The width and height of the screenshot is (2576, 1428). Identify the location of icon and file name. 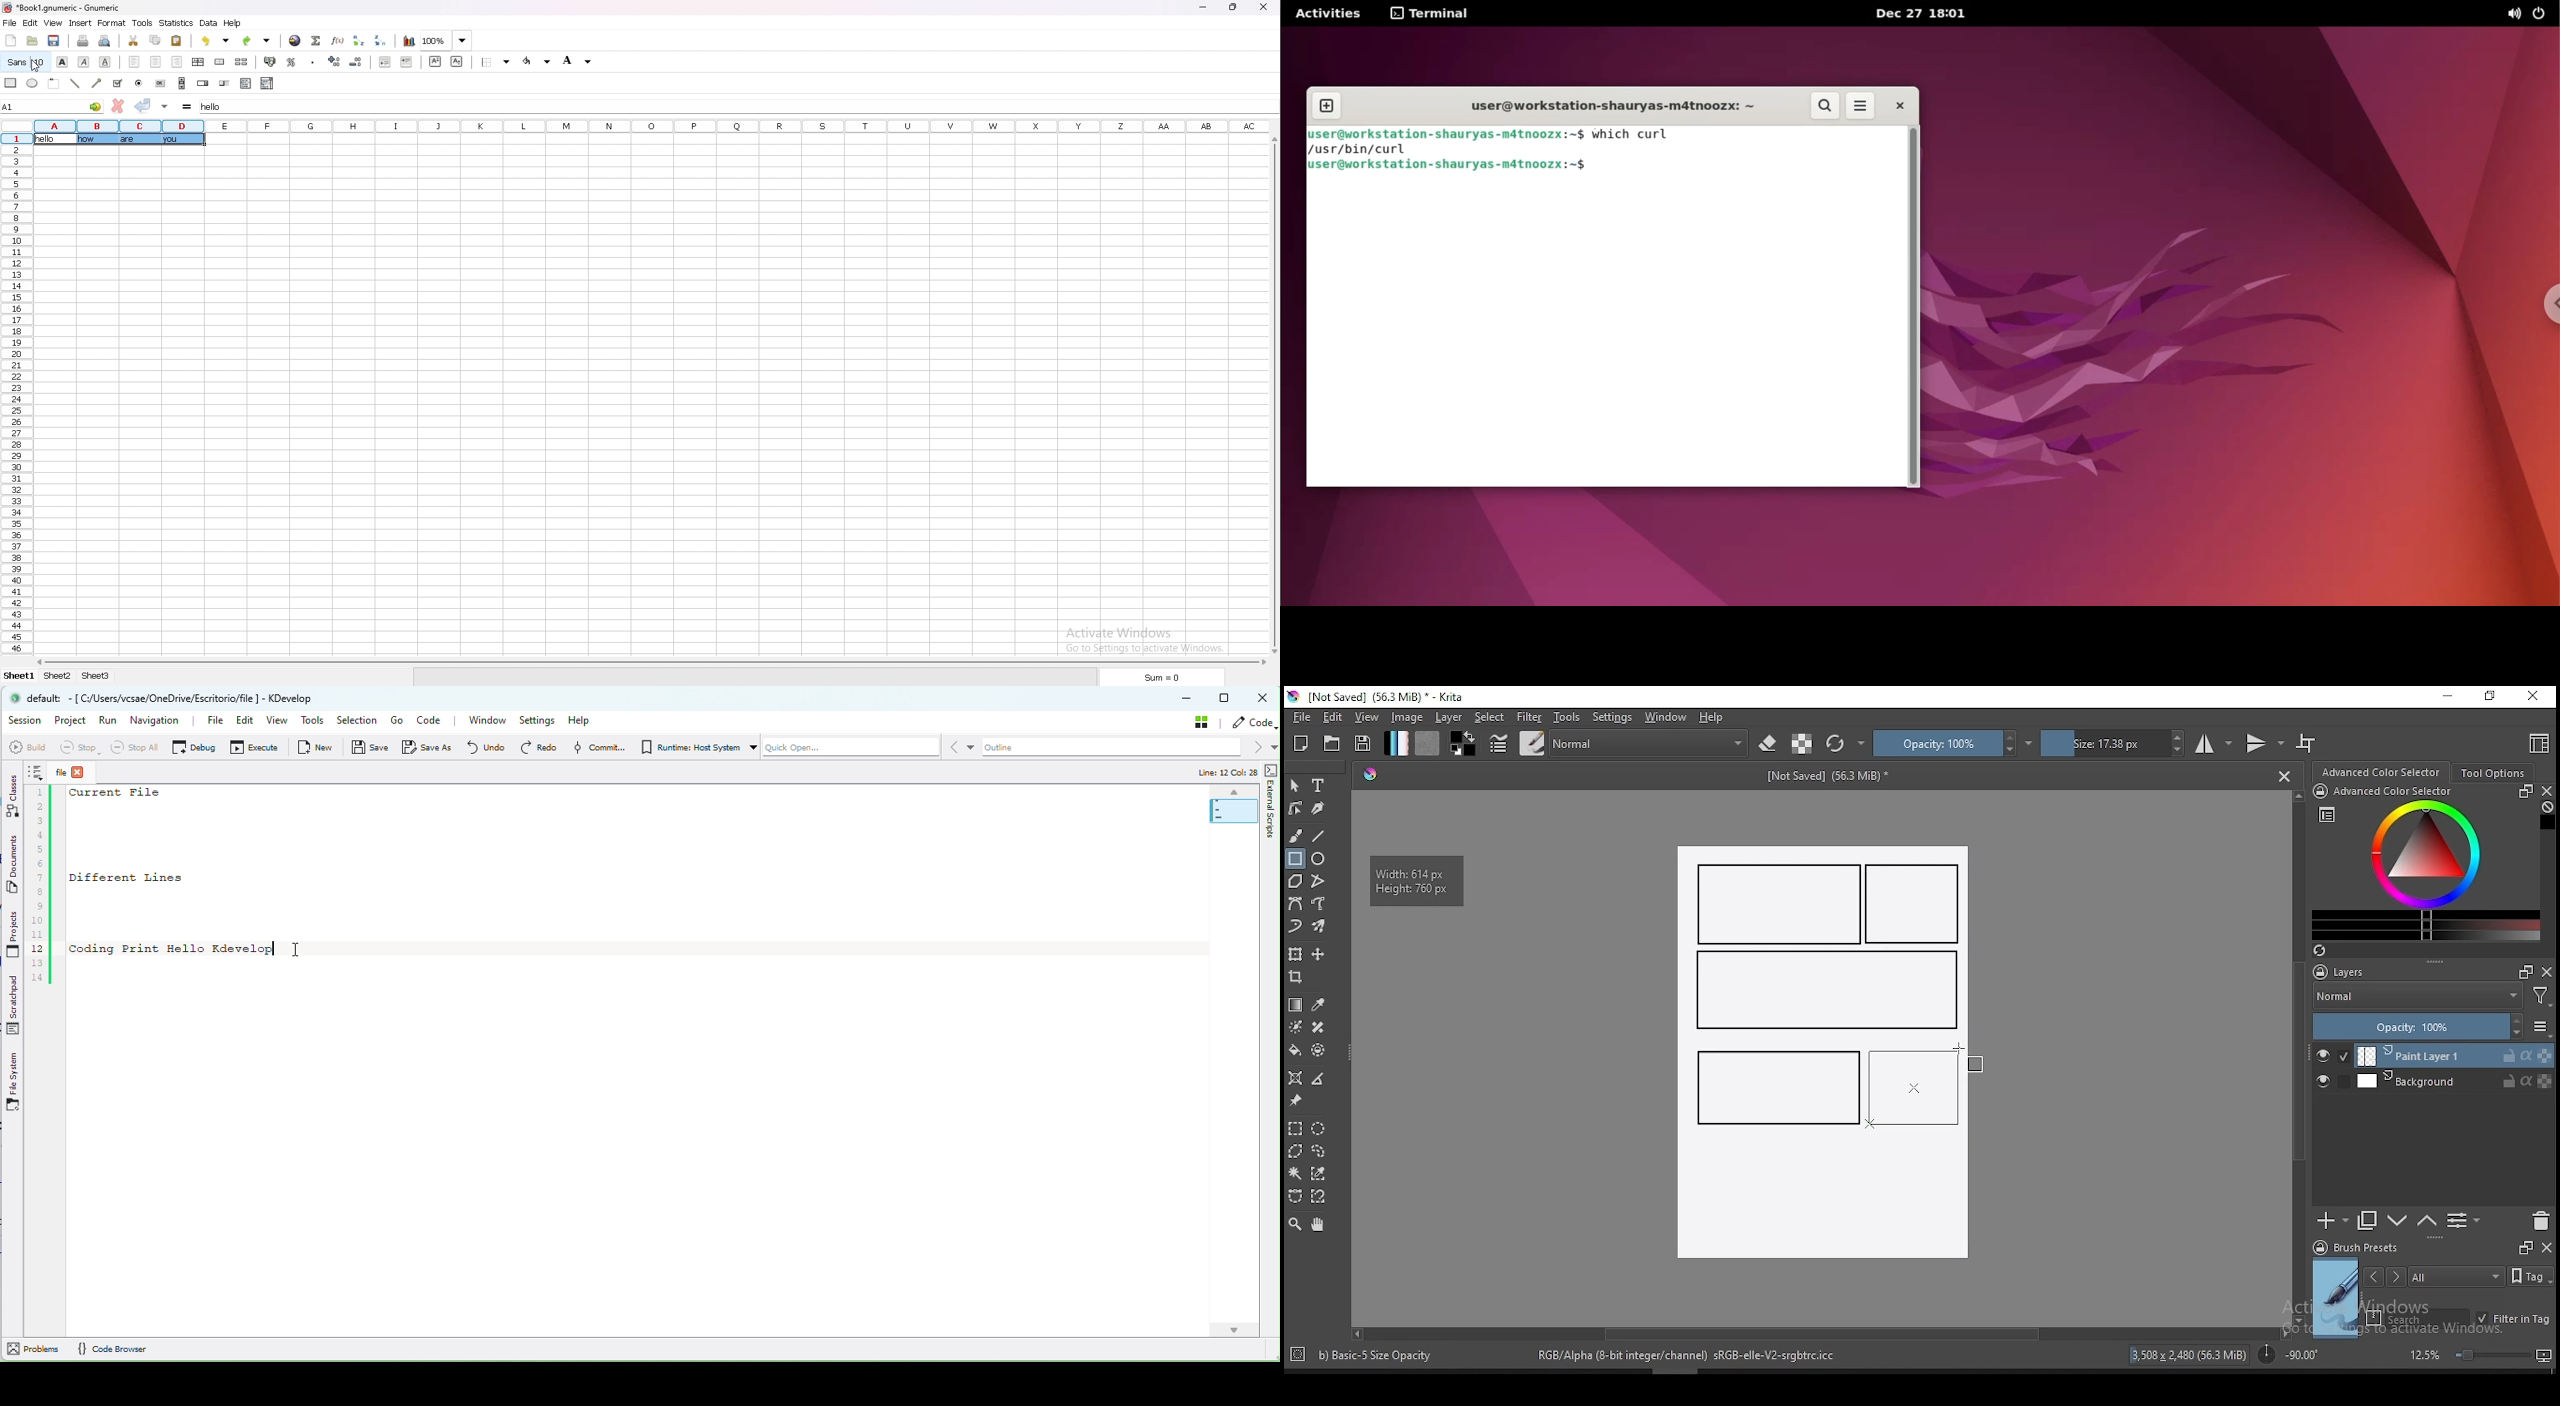
(1379, 697).